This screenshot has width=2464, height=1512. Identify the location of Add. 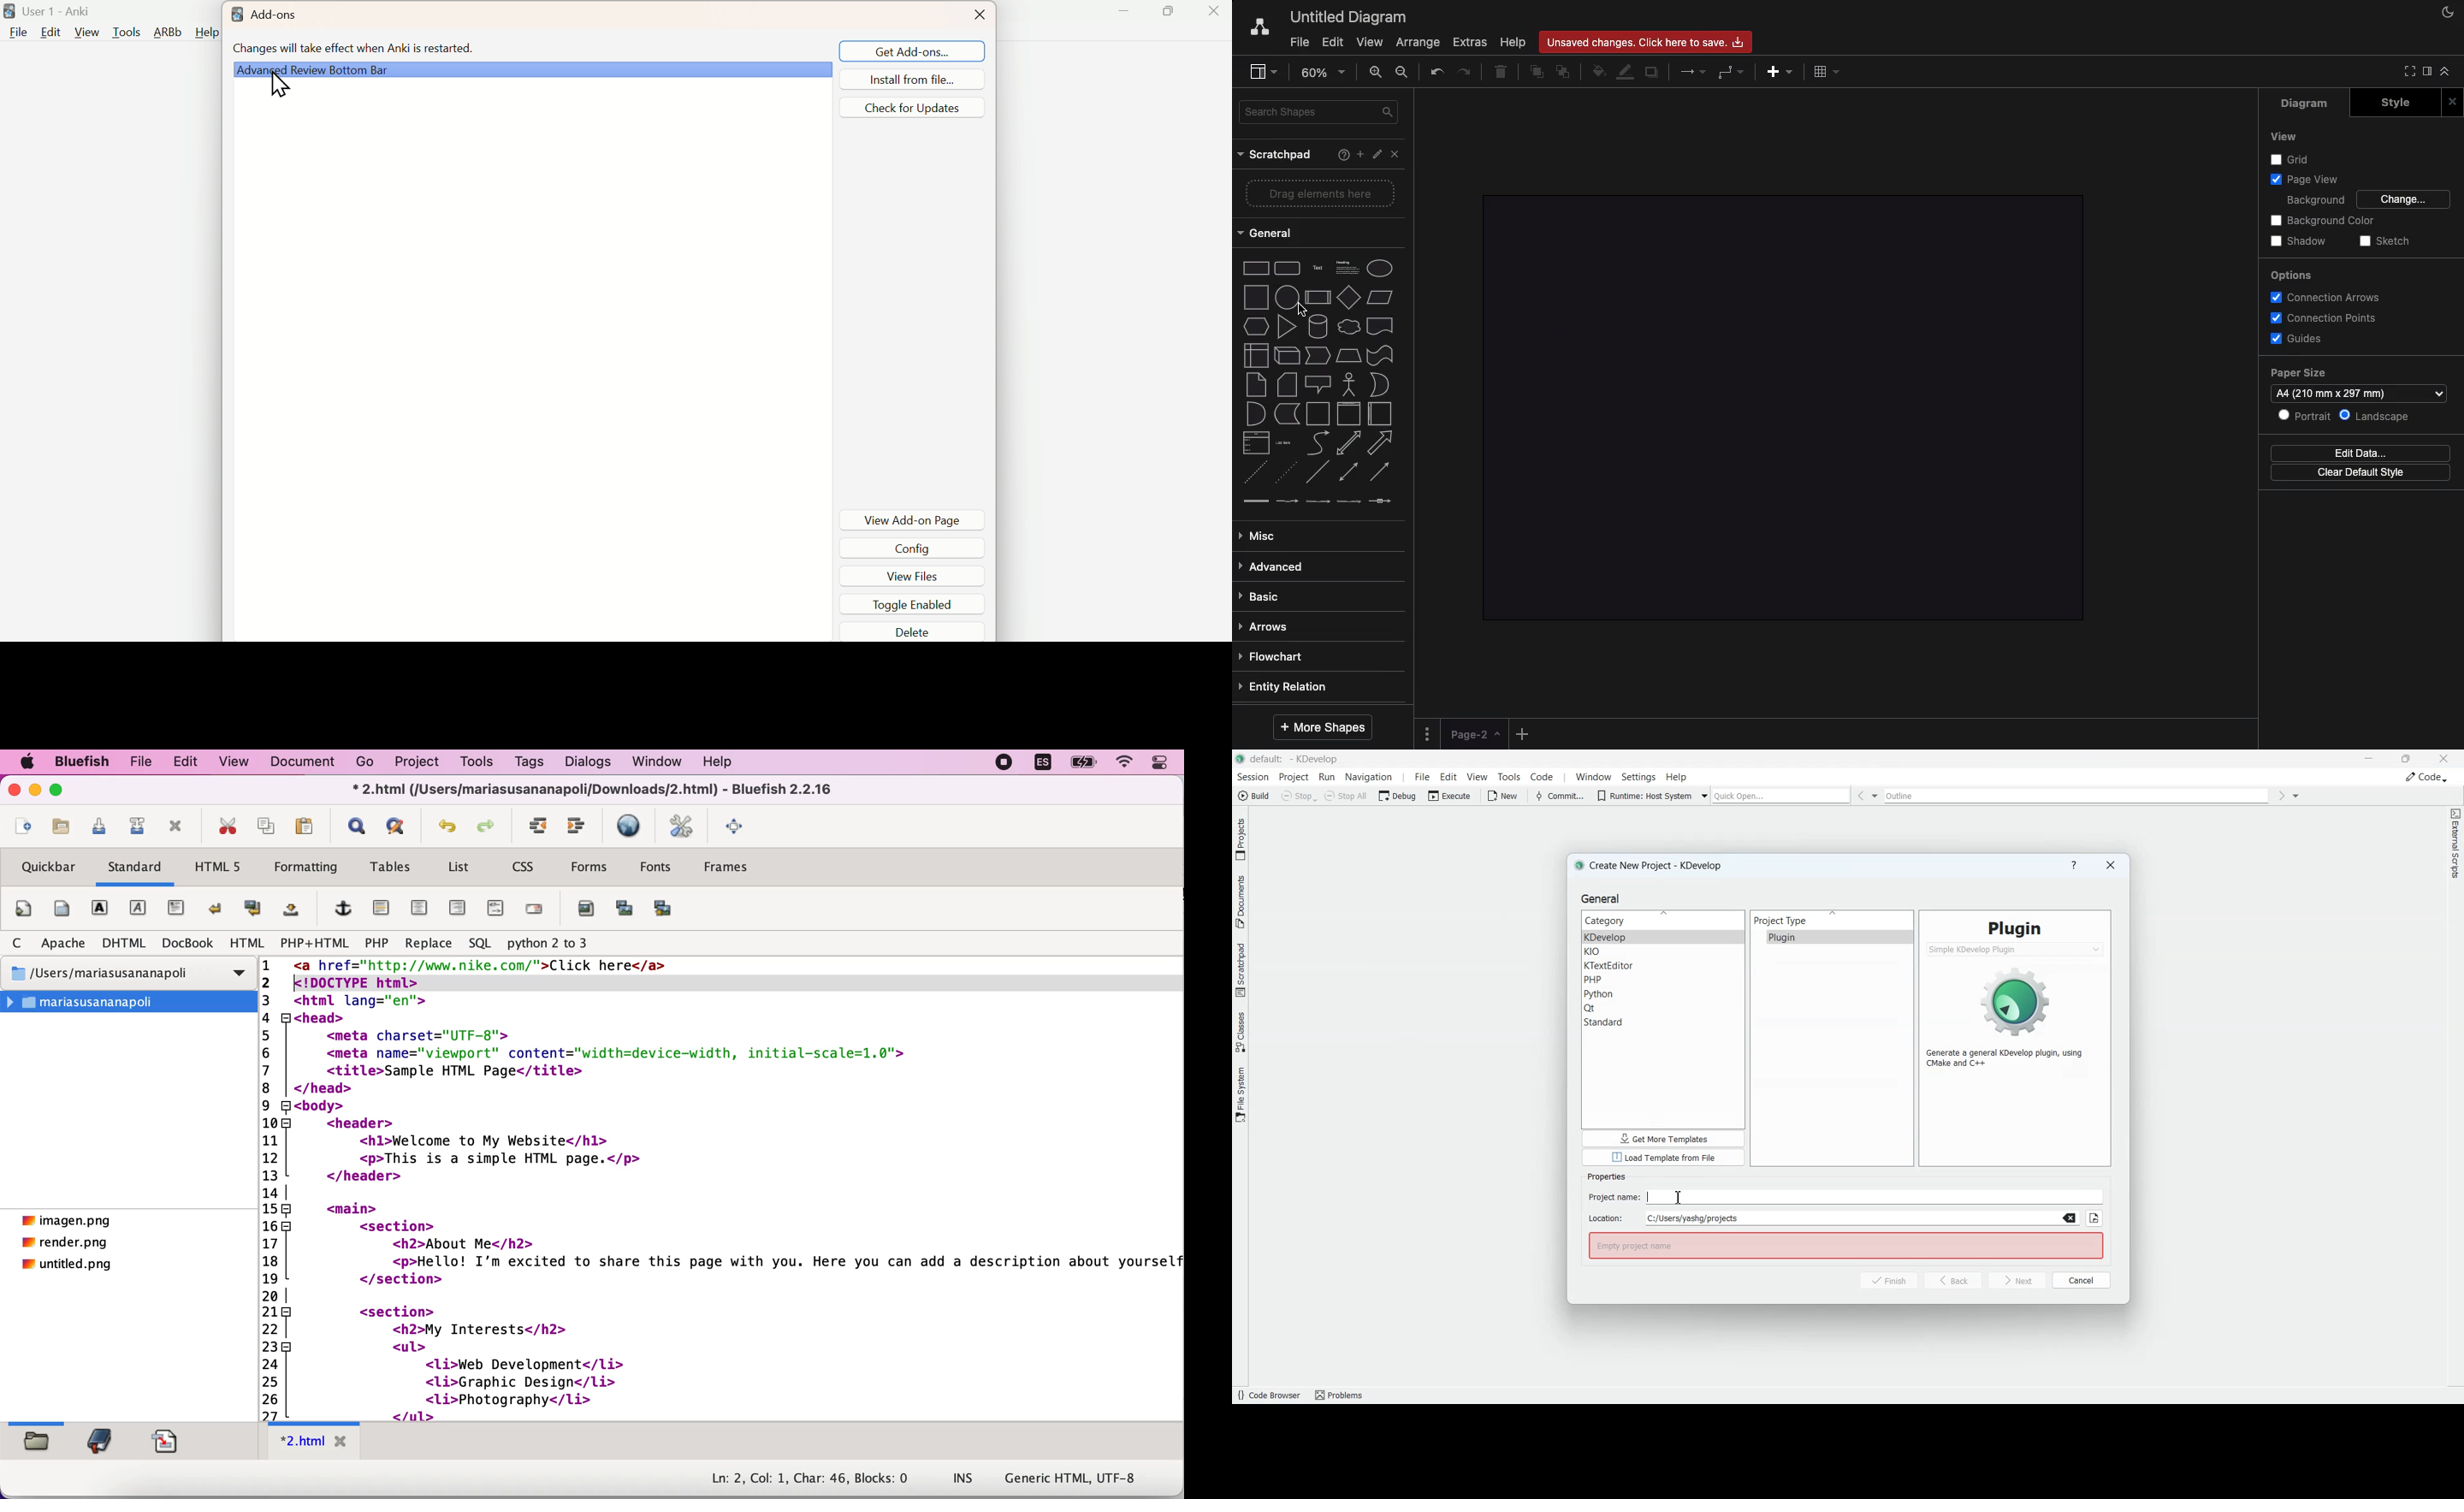
(1357, 154).